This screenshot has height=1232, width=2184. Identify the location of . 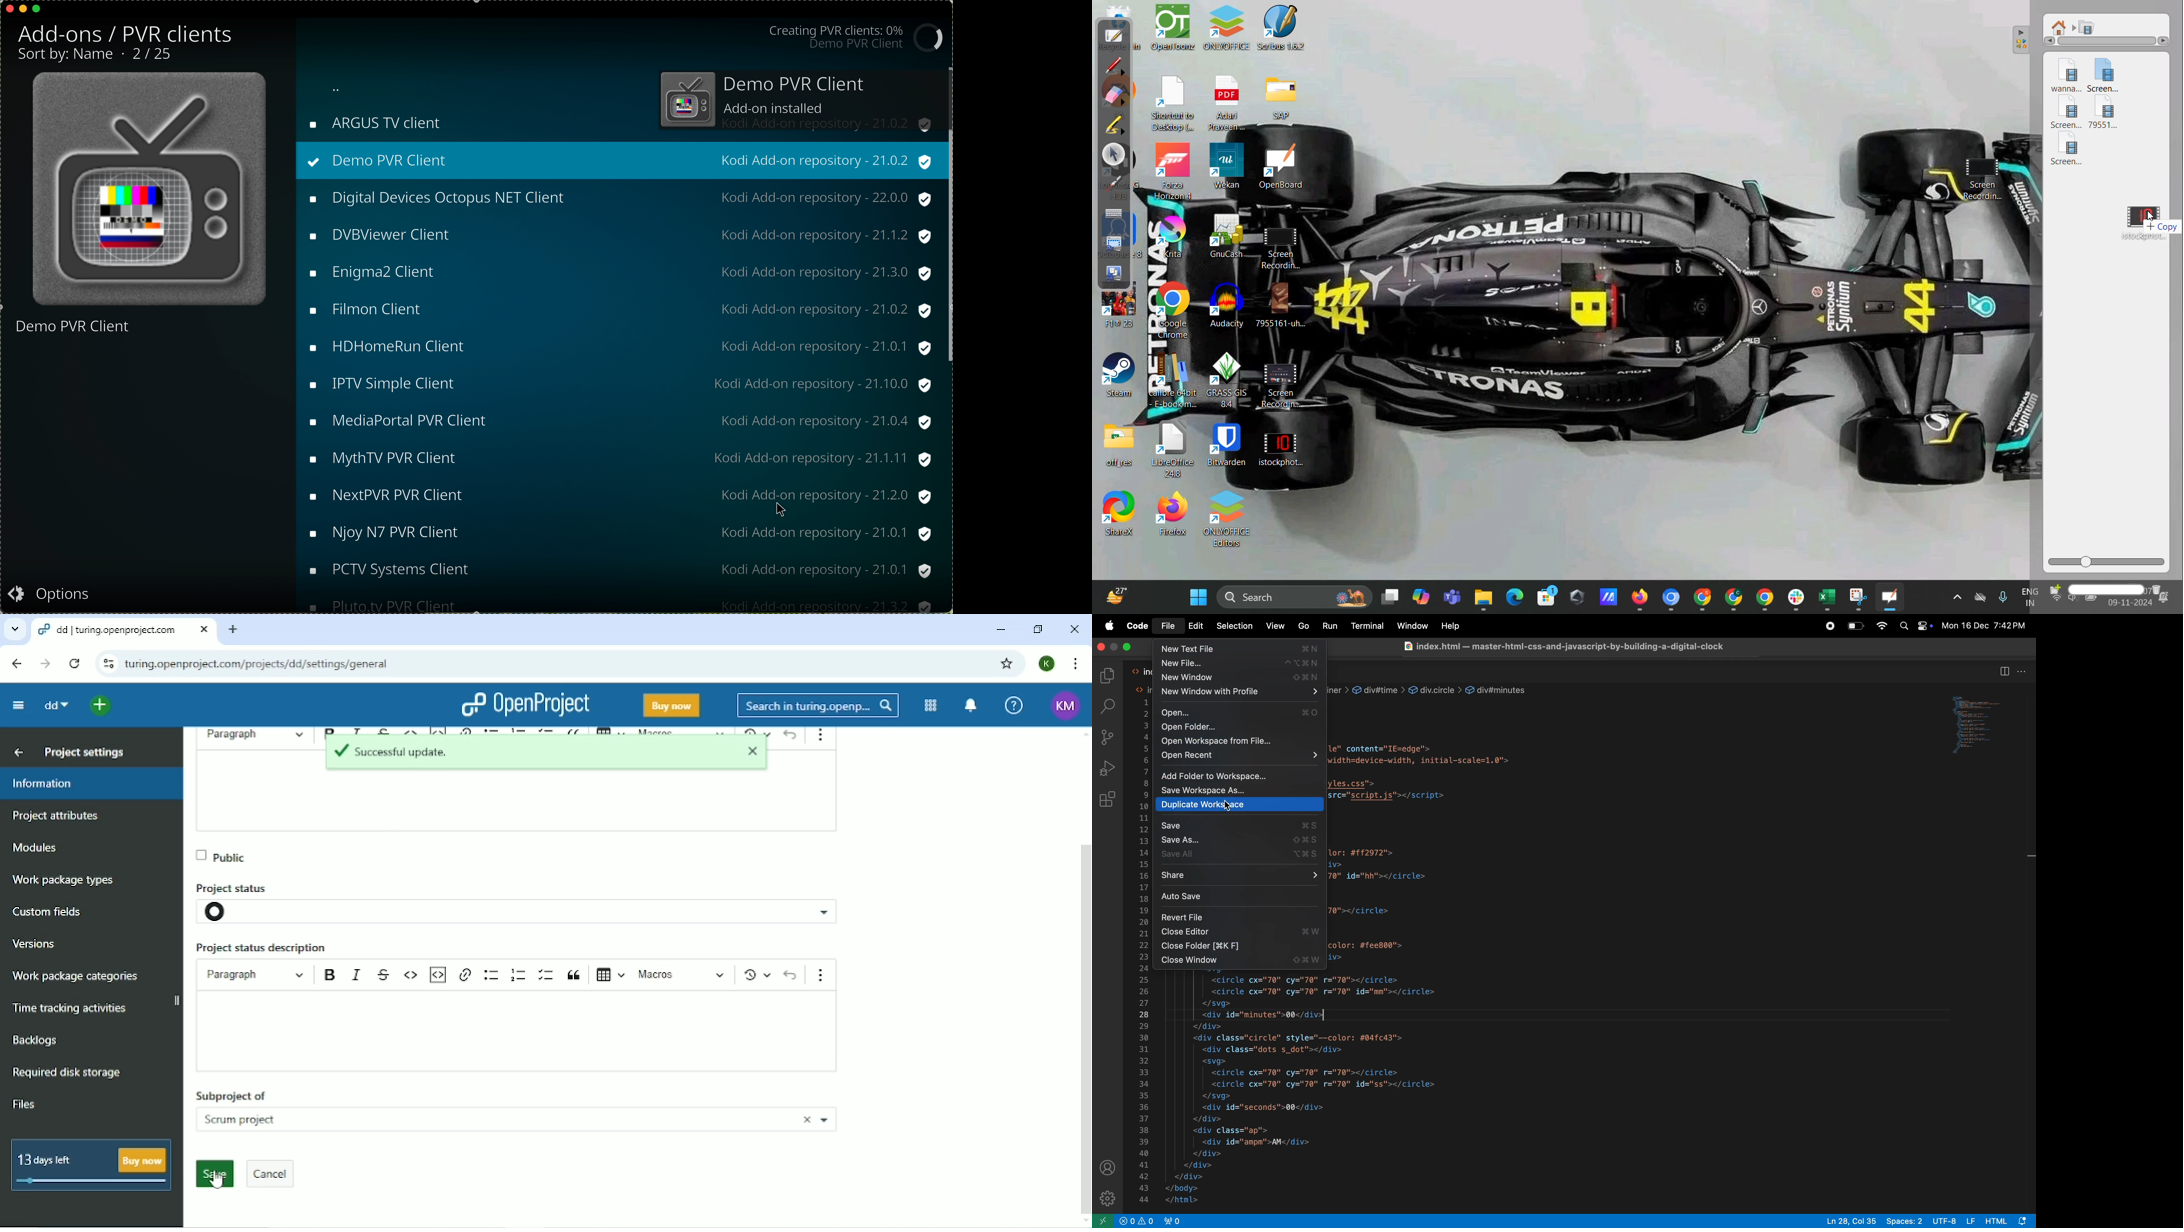
(618, 496).